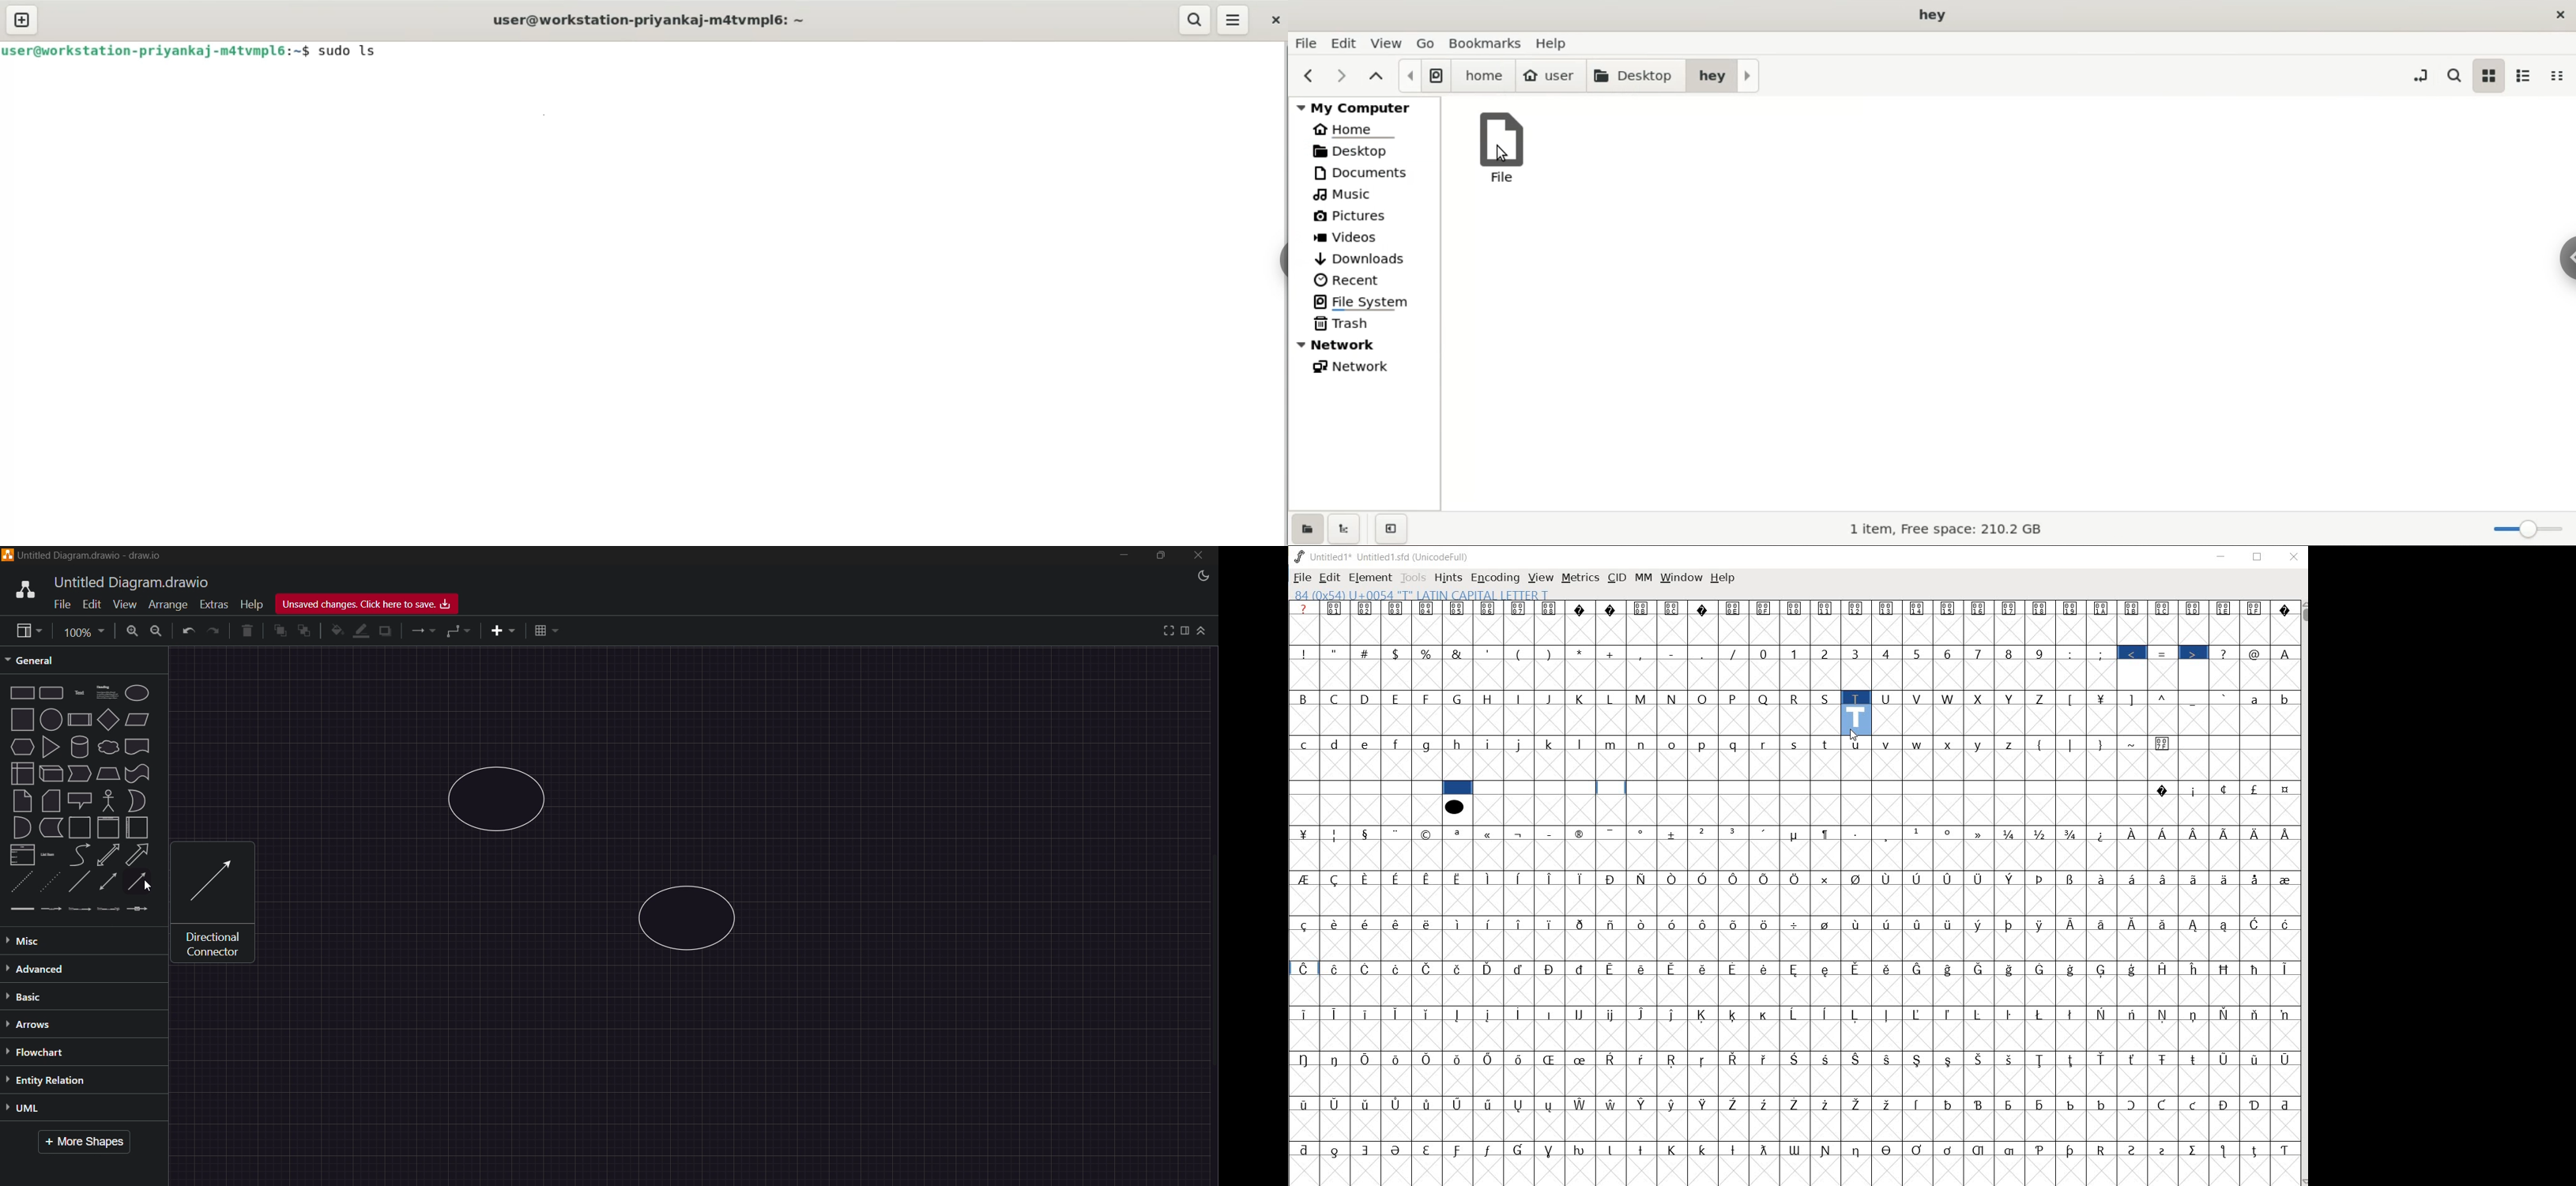 The image size is (2576, 1204). I want to click on Symbol, so click(1582, 1148).